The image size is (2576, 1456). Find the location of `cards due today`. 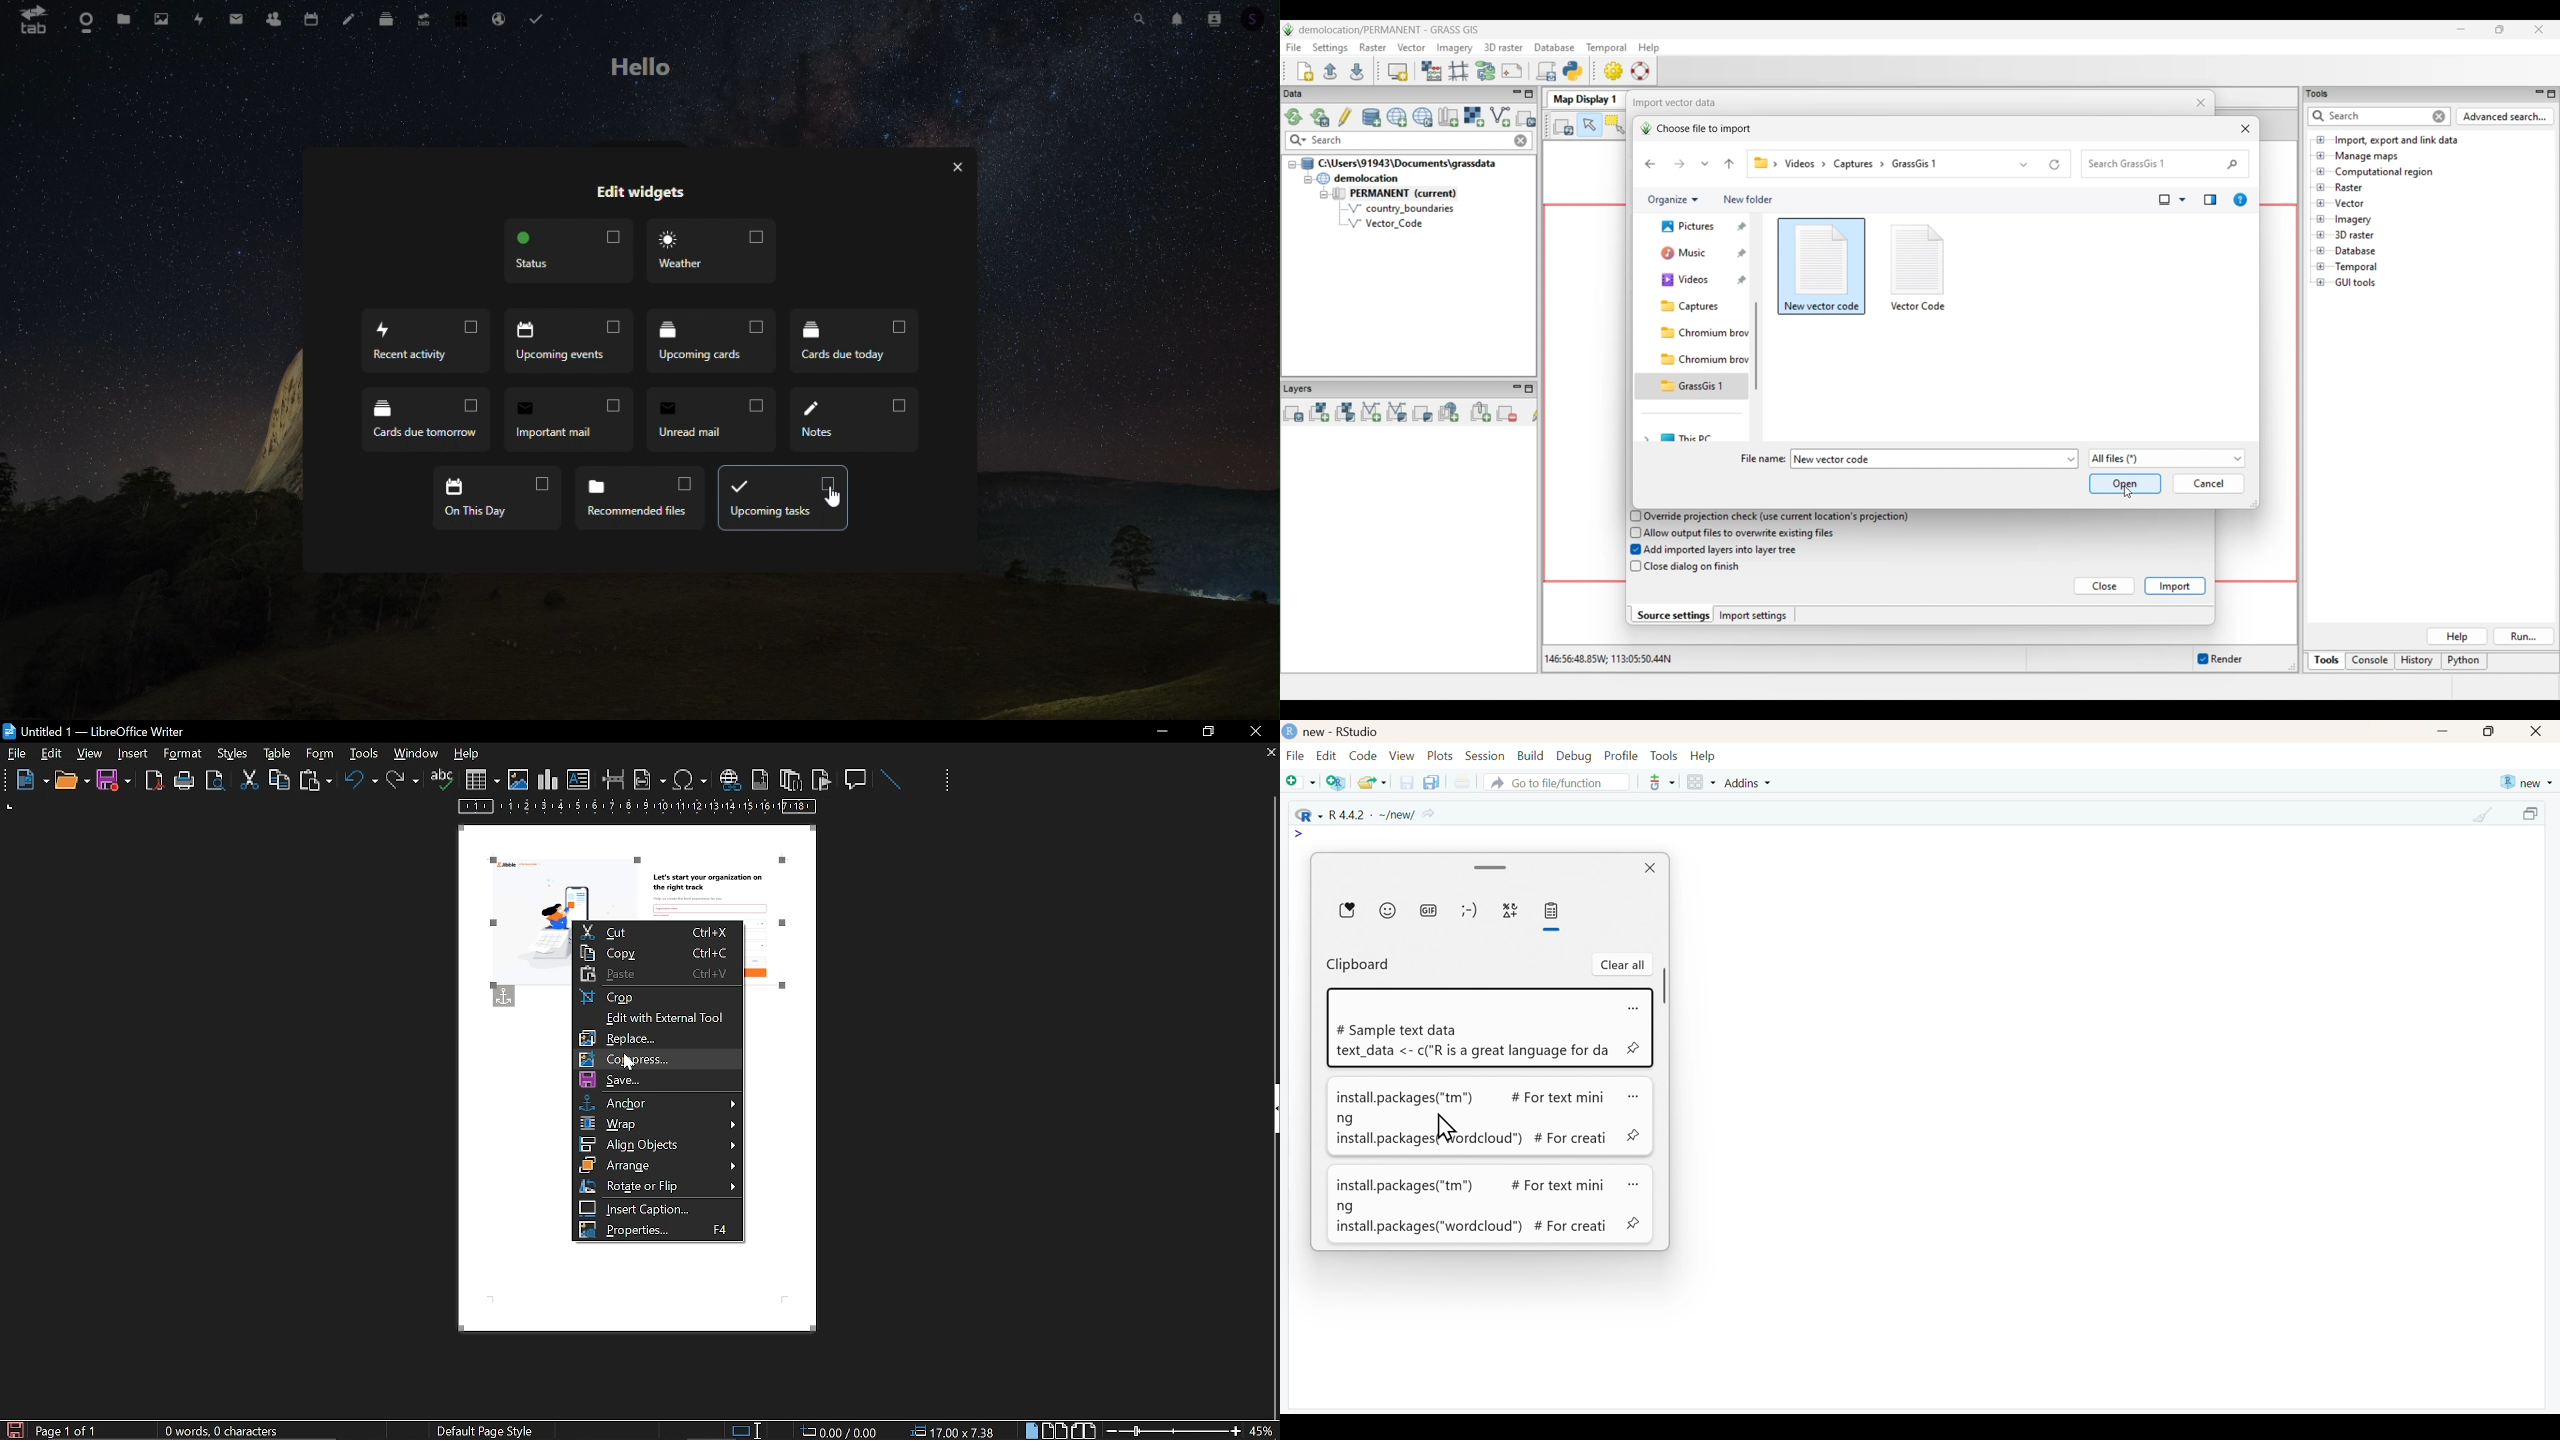

cards due today is located at coordinates (854, 343).